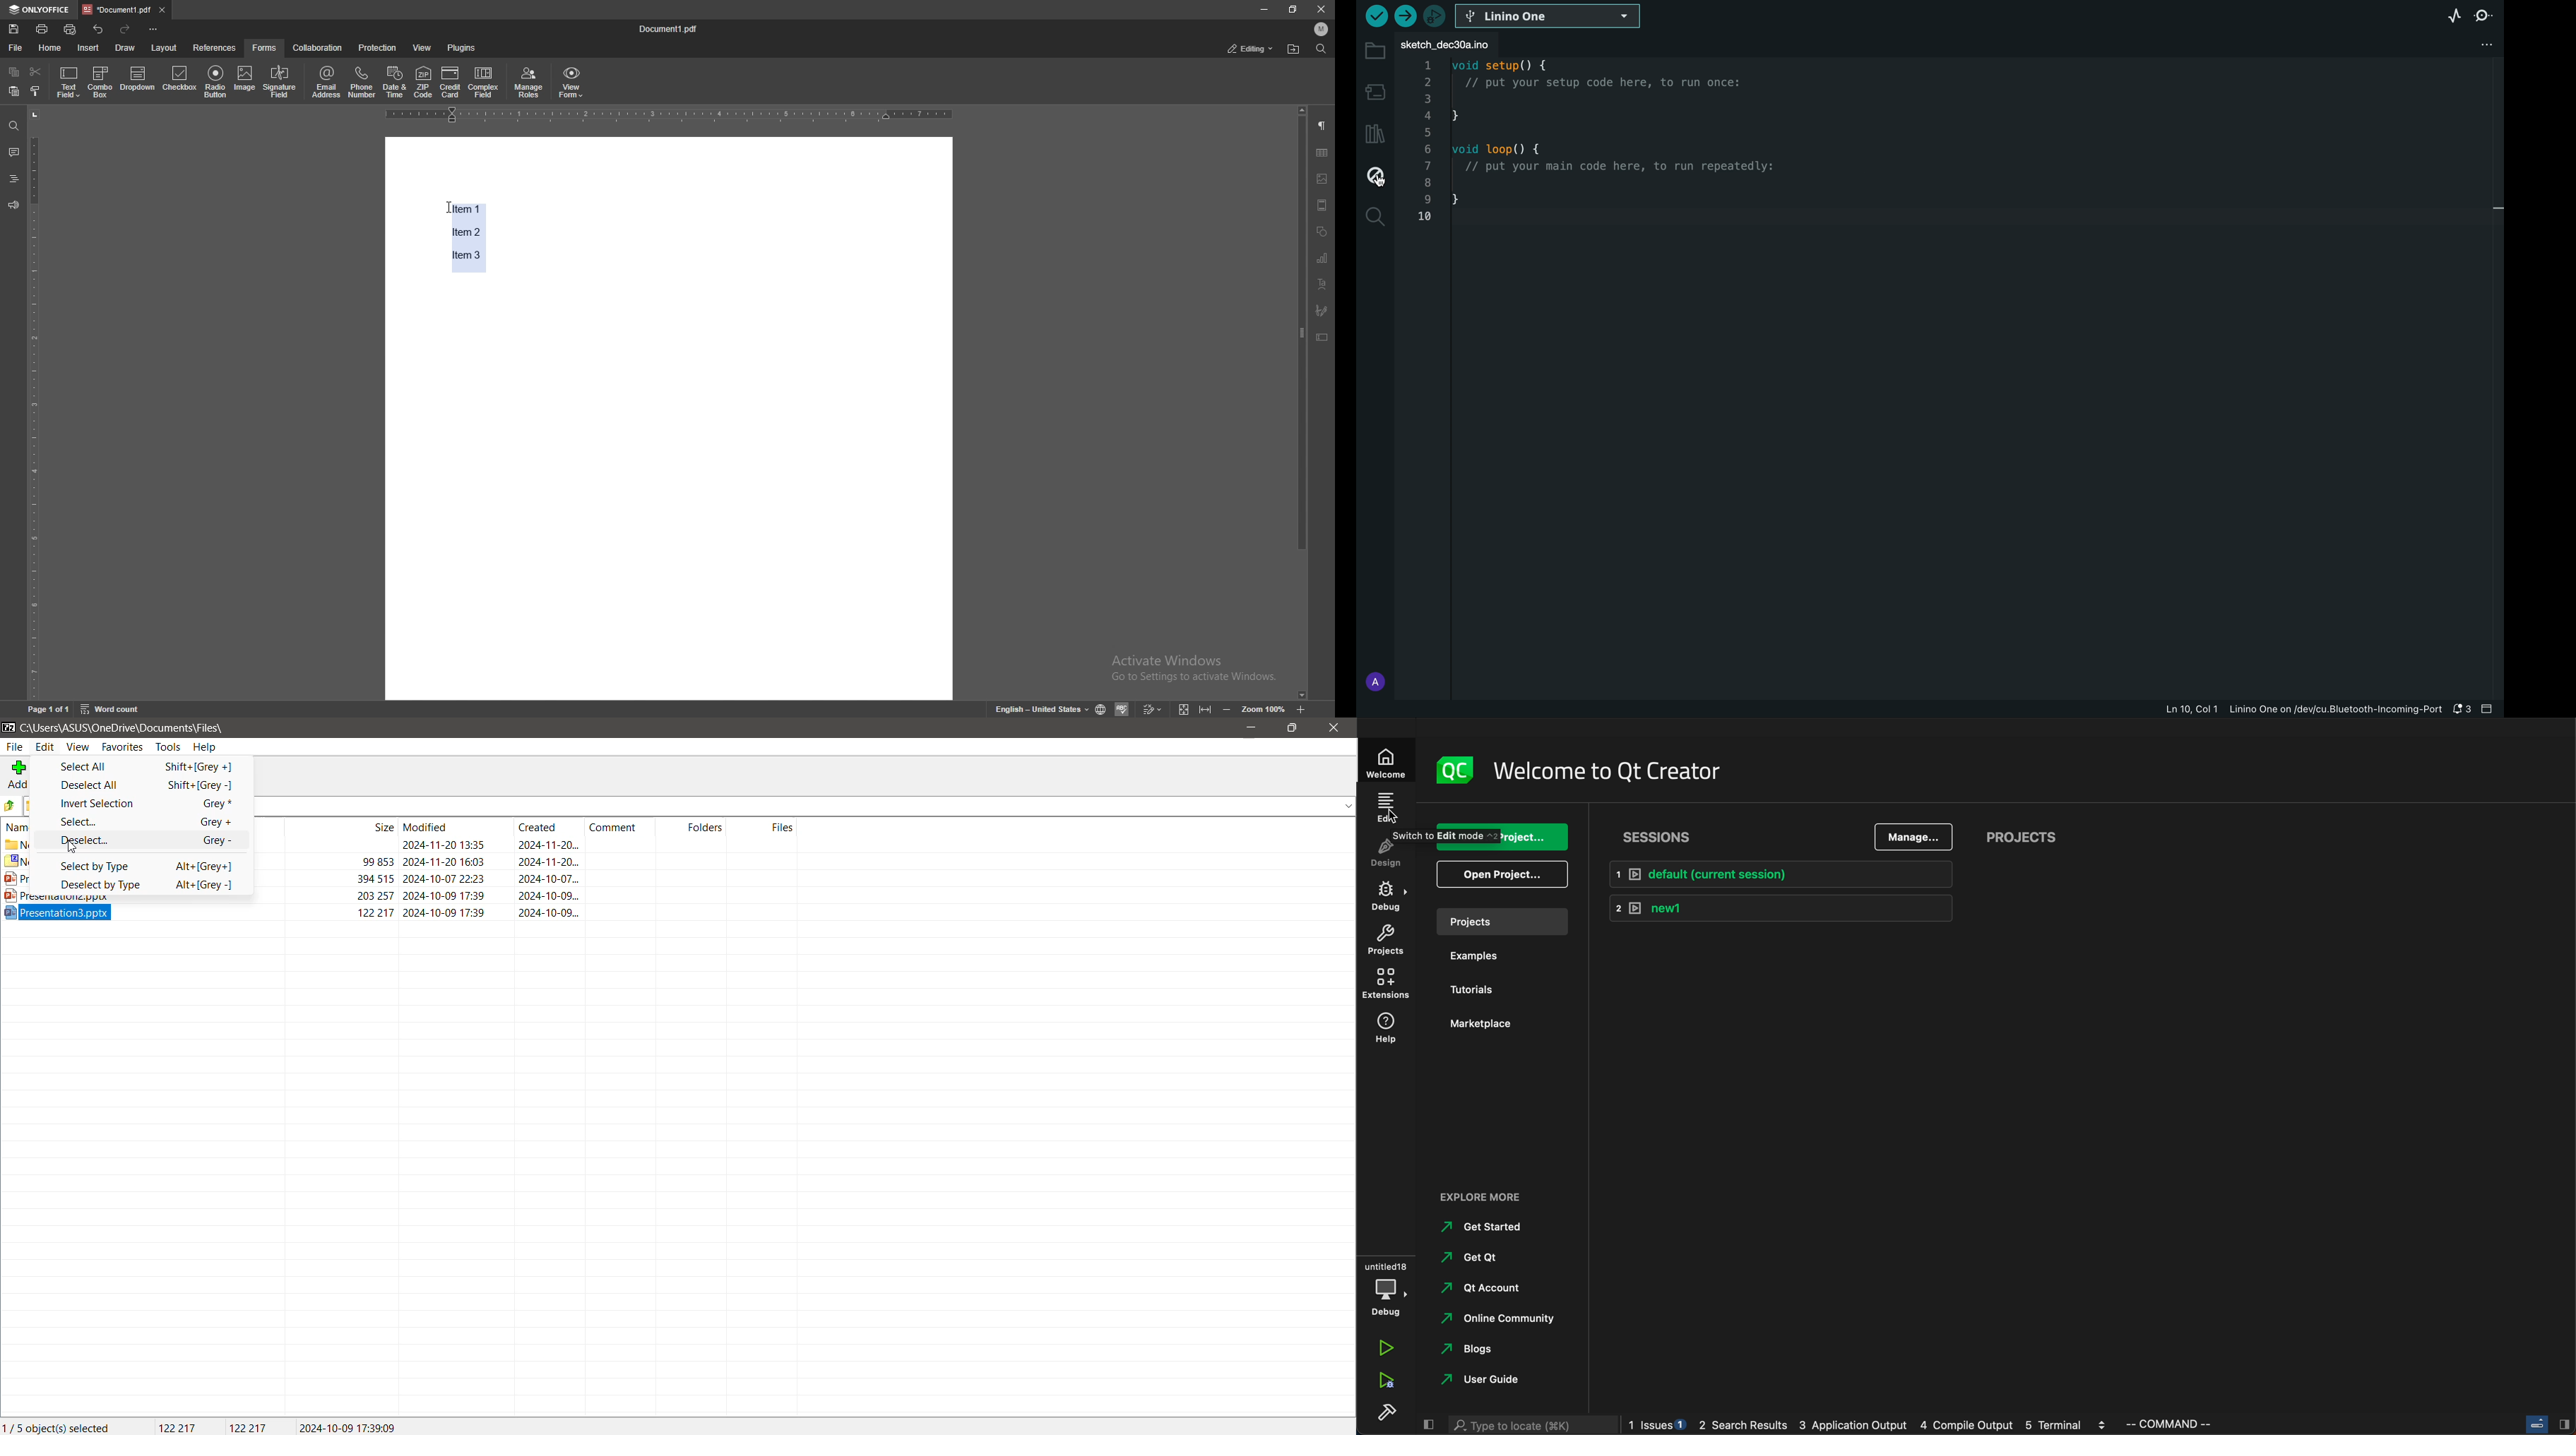 The height and width of the screenshot is (1456, 2576). Describe the element at coordinates (217, 82) in the screenshot. I see `radio button` at that location.